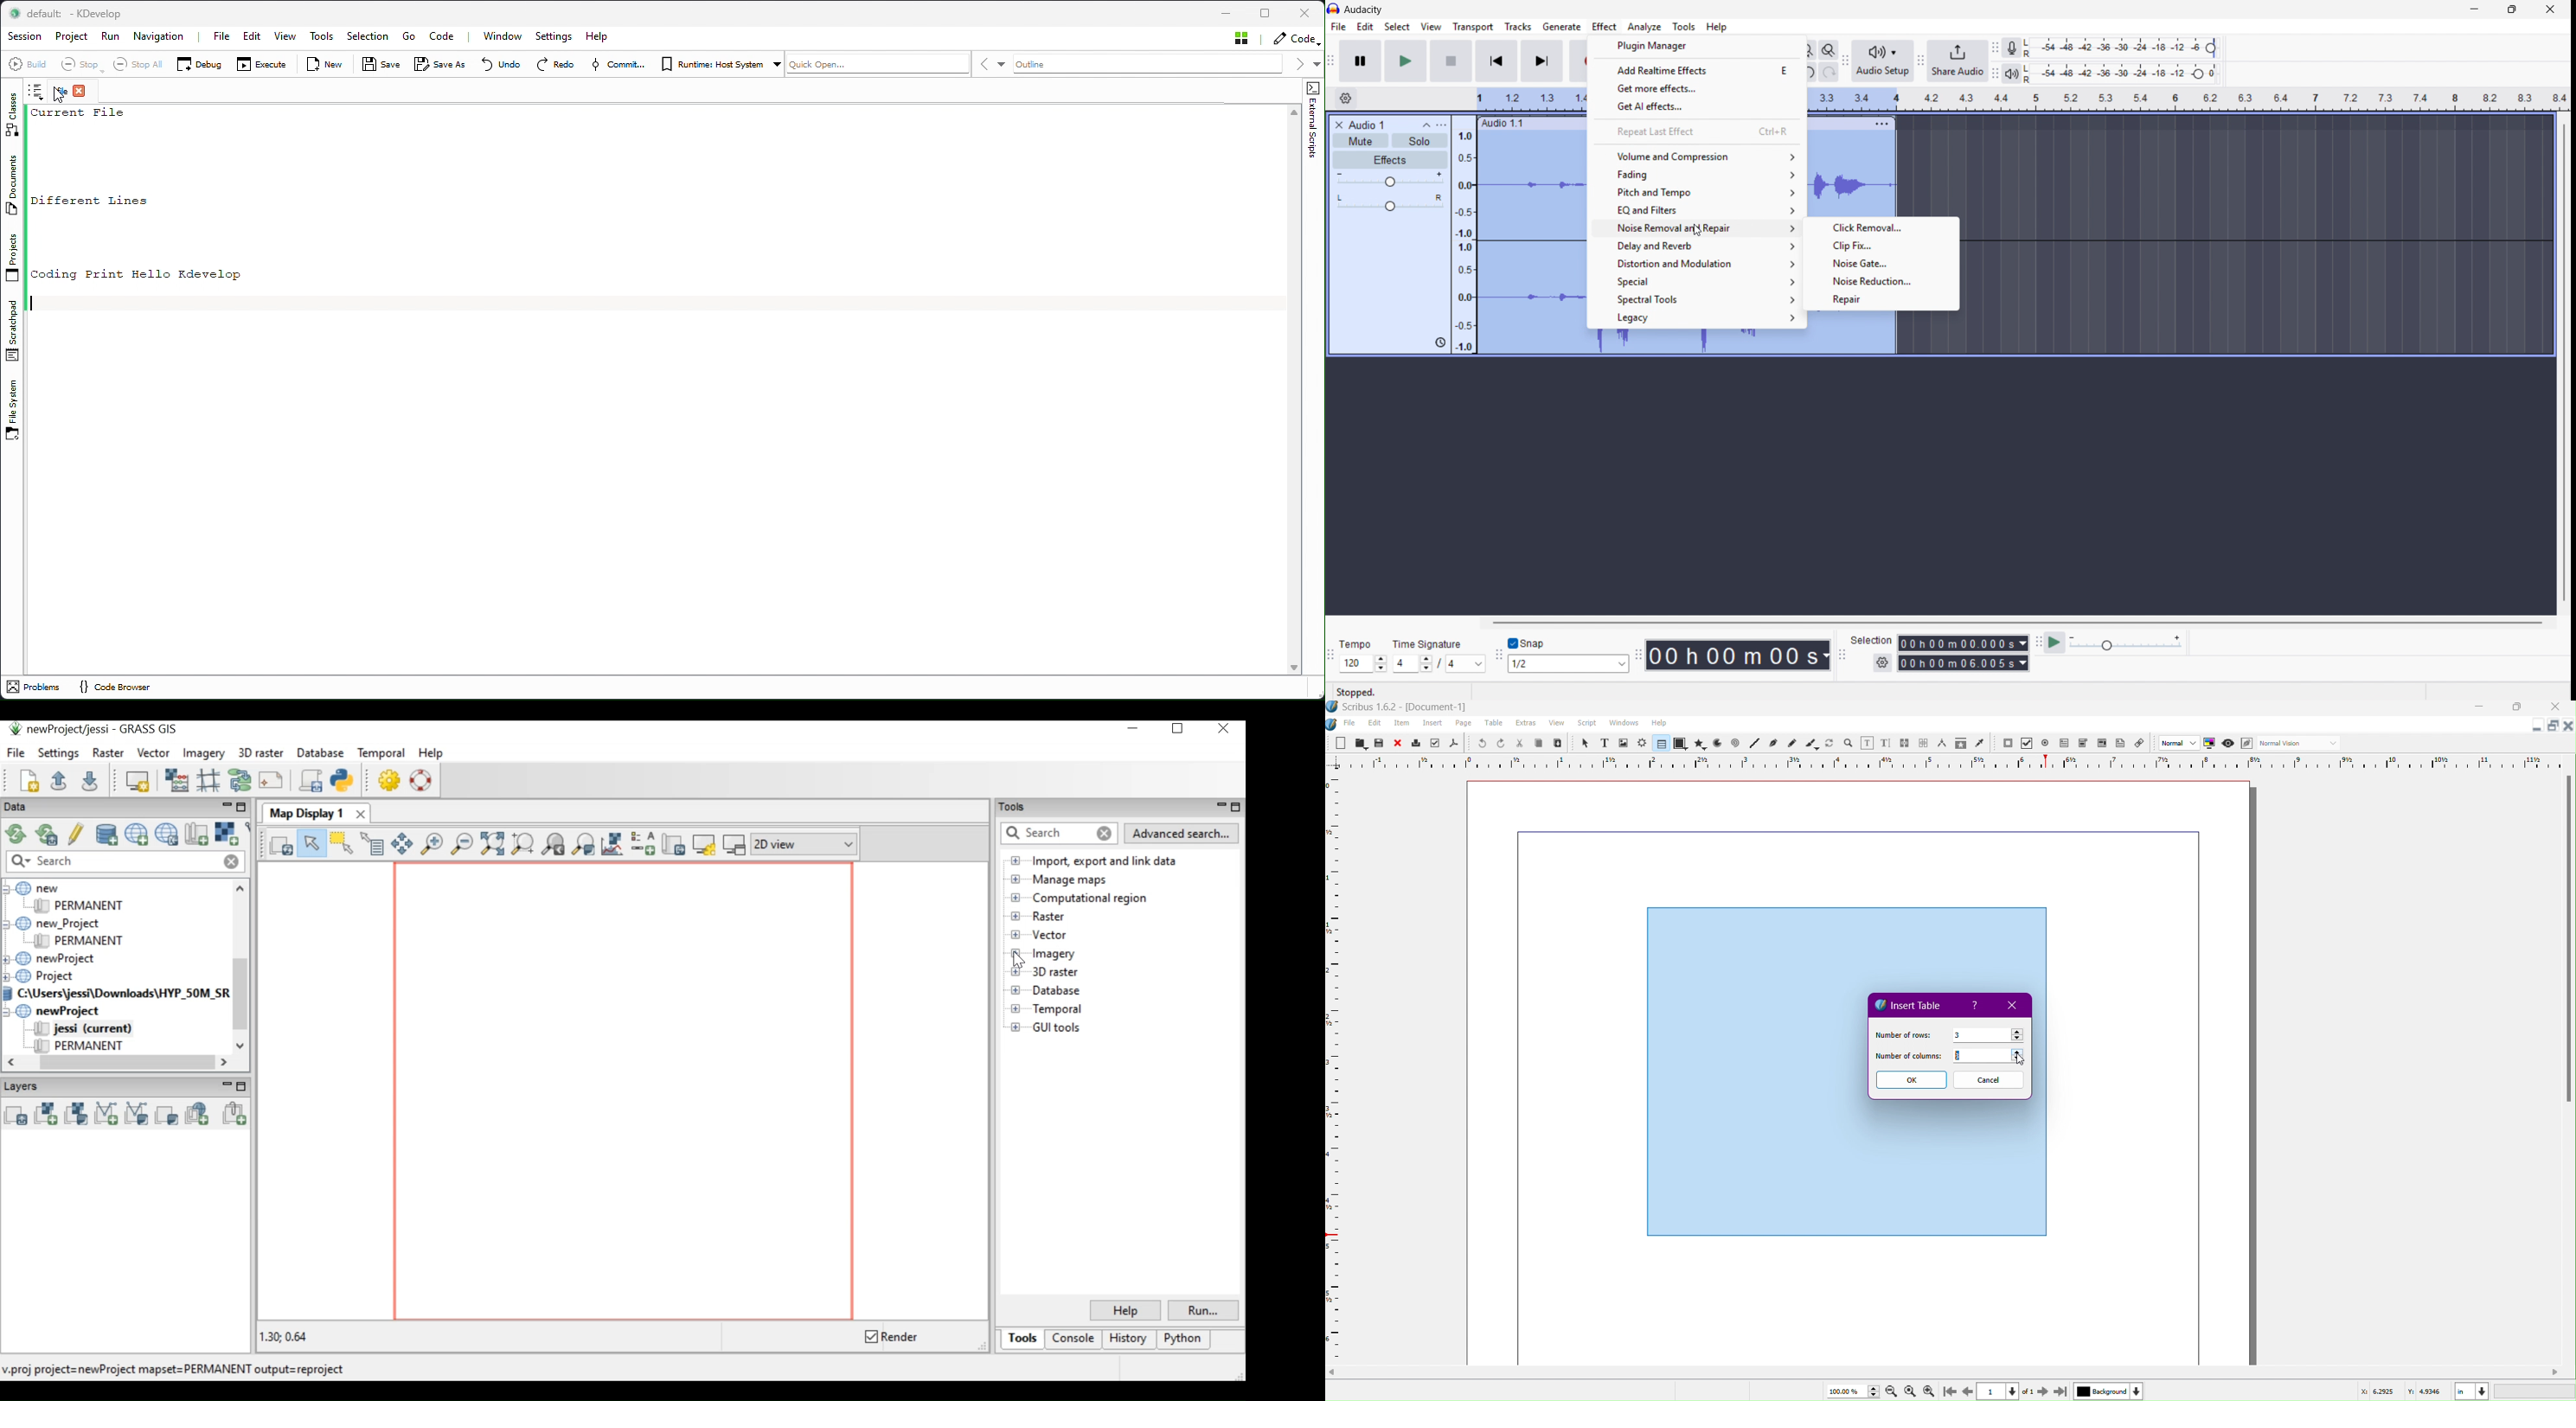 This screenshot has height=1428, width=2576. Describe the element at coordinates (1829, 50) in the screenshot. I see `toggle zoom` at that location.